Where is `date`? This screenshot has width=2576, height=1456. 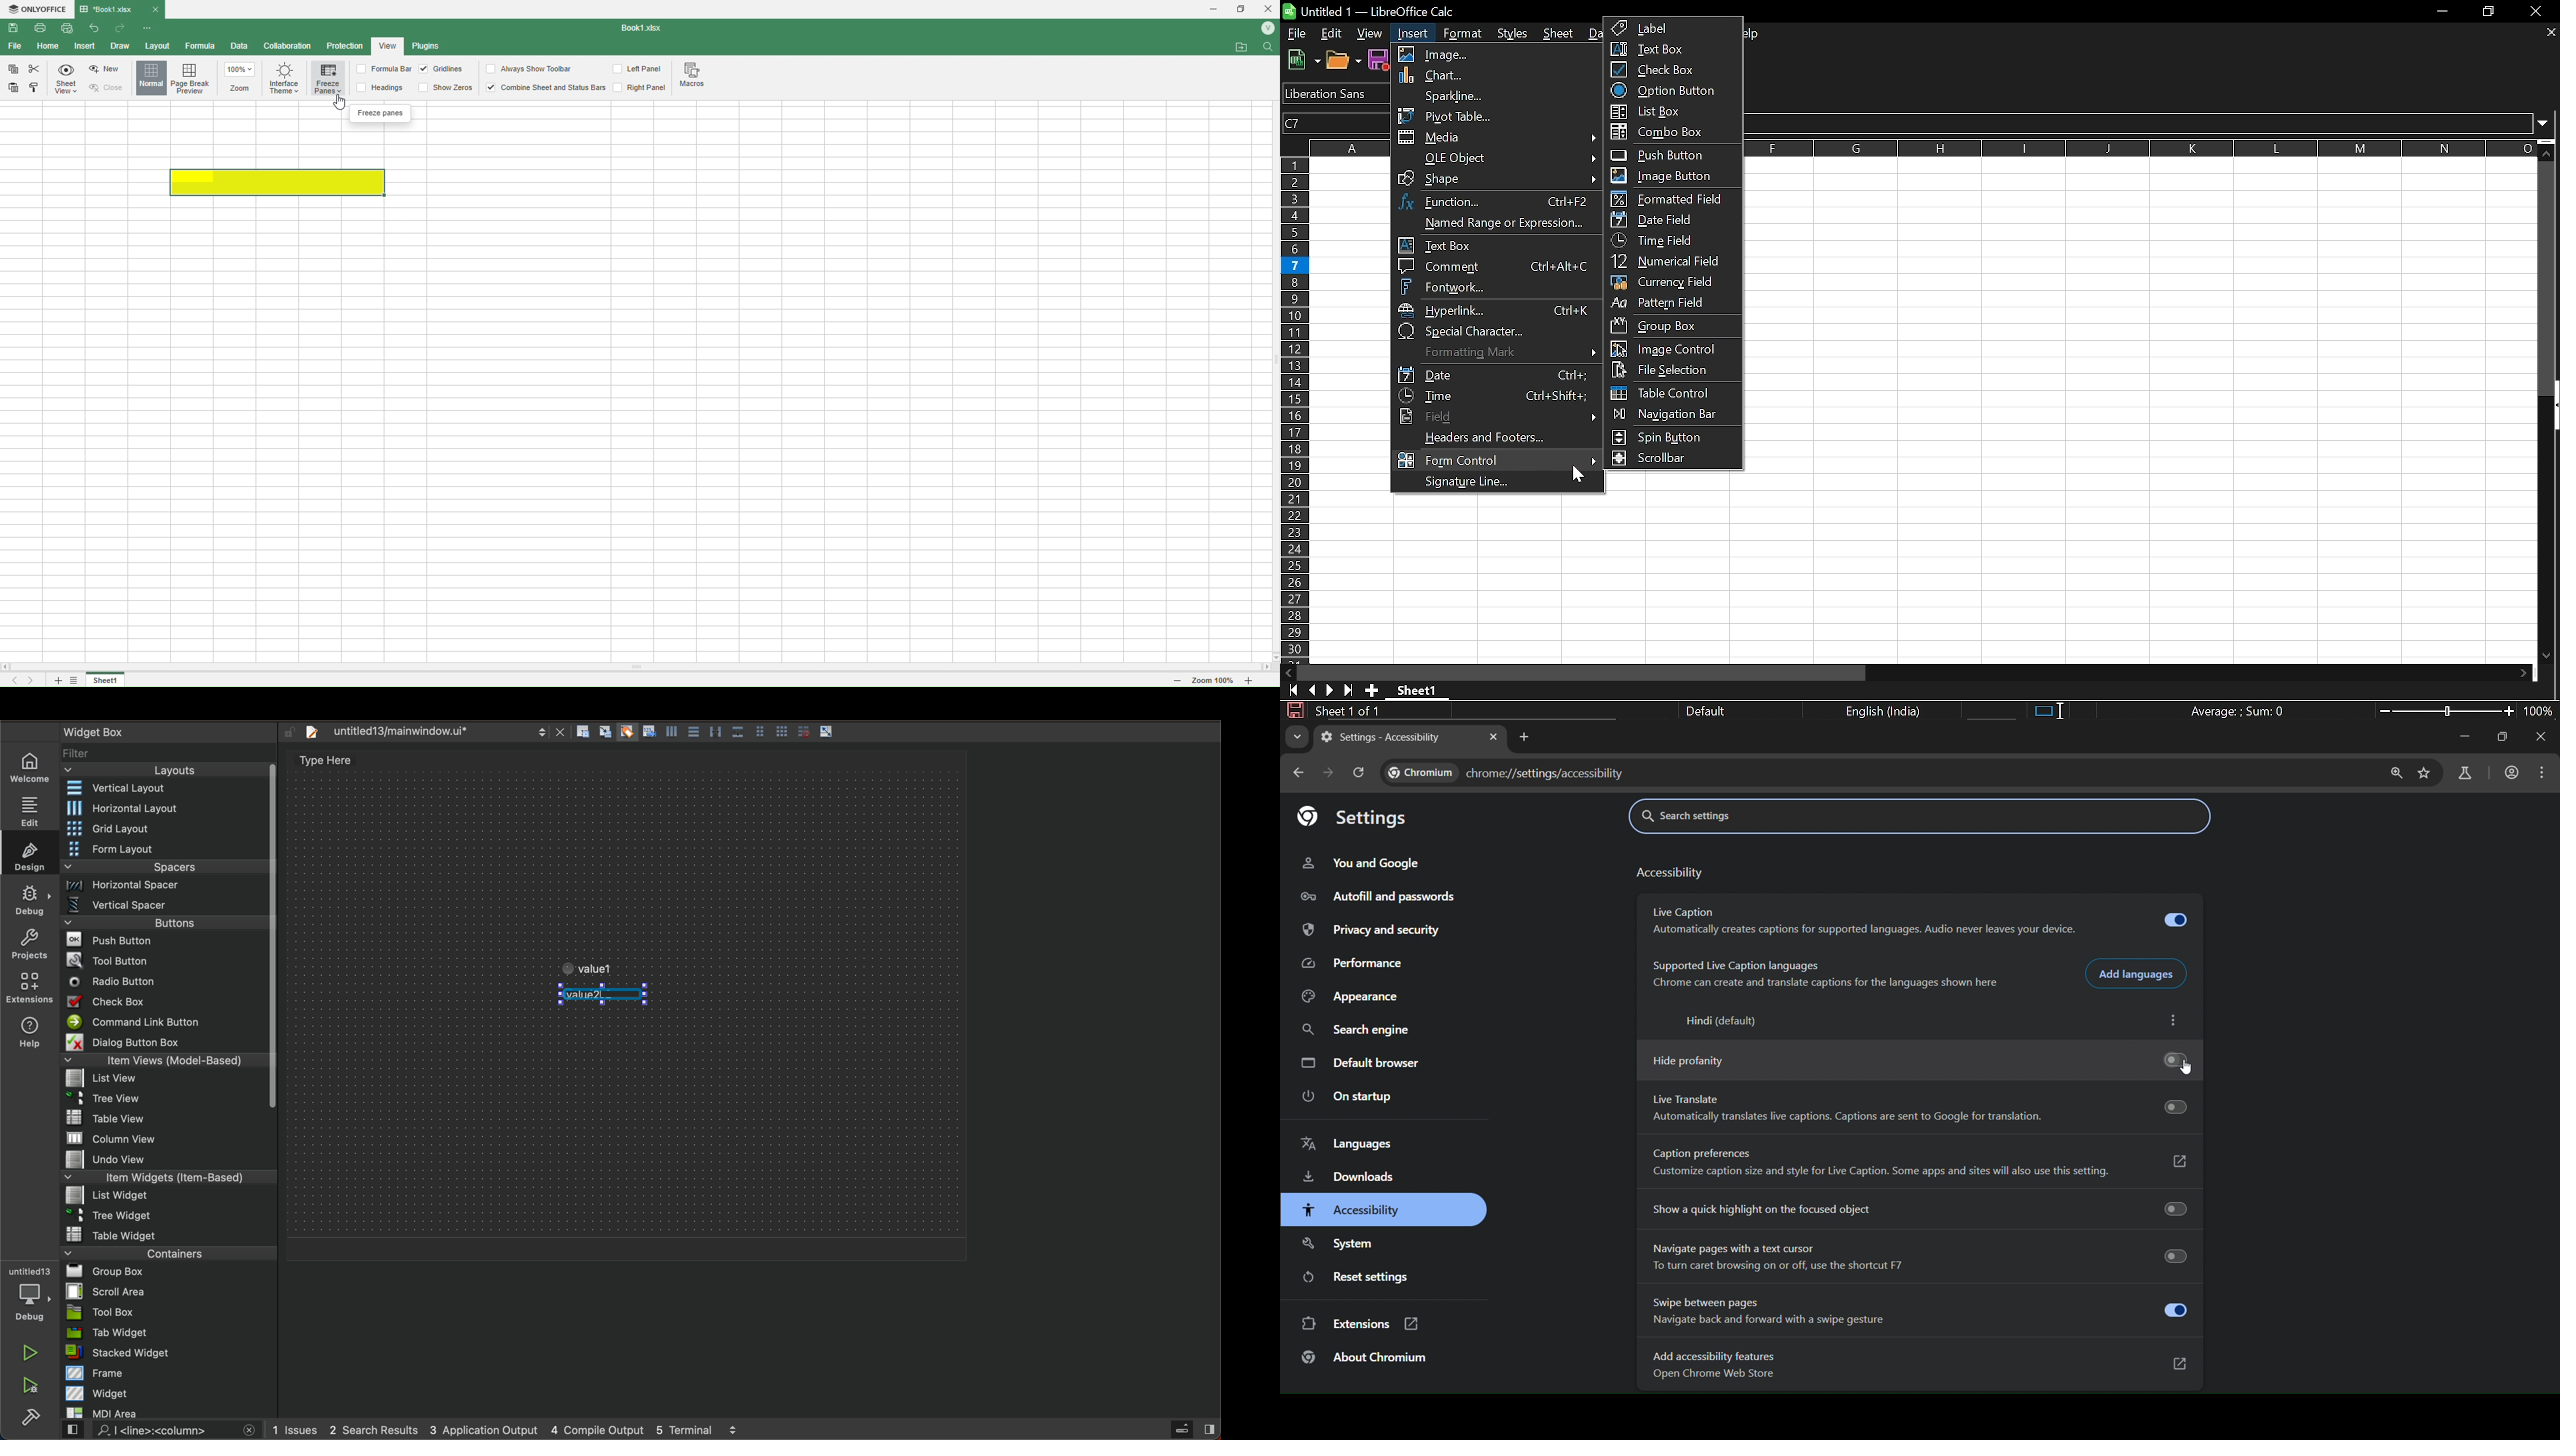
date is located at coordinates (1495, 375).